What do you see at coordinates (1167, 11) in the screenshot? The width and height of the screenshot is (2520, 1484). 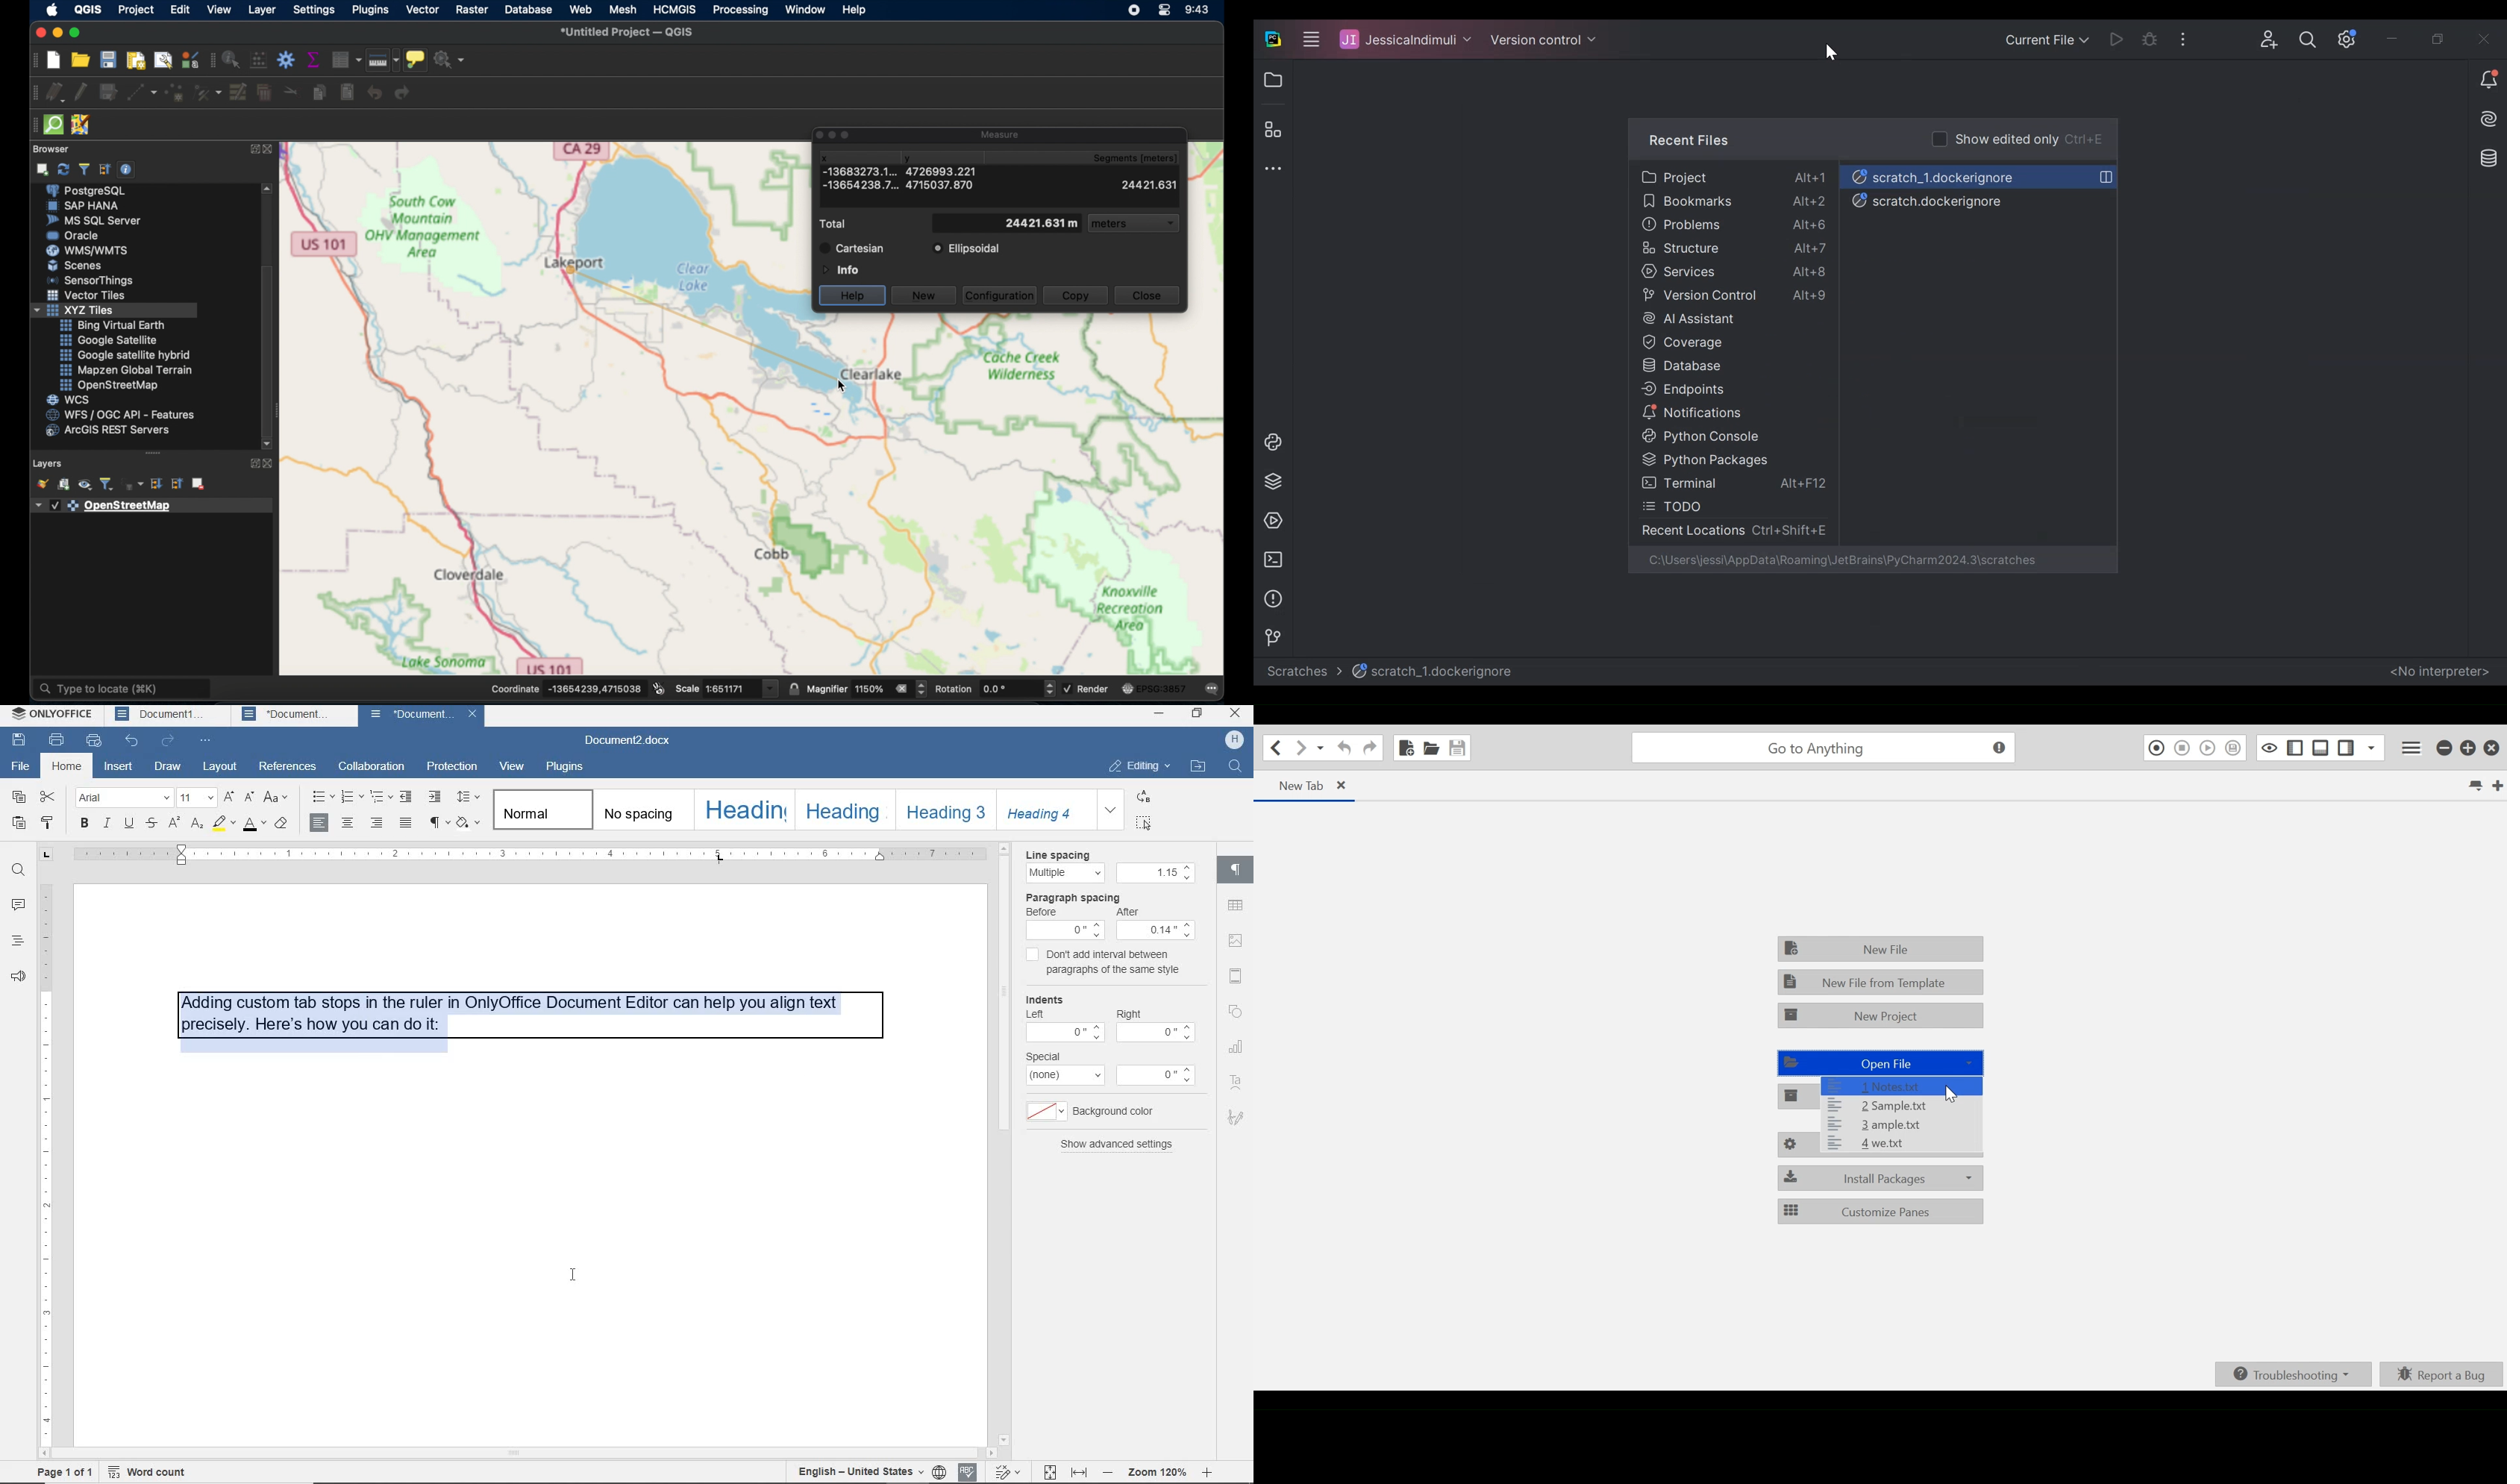 I see `control center` at bounding box center [1167, 11].